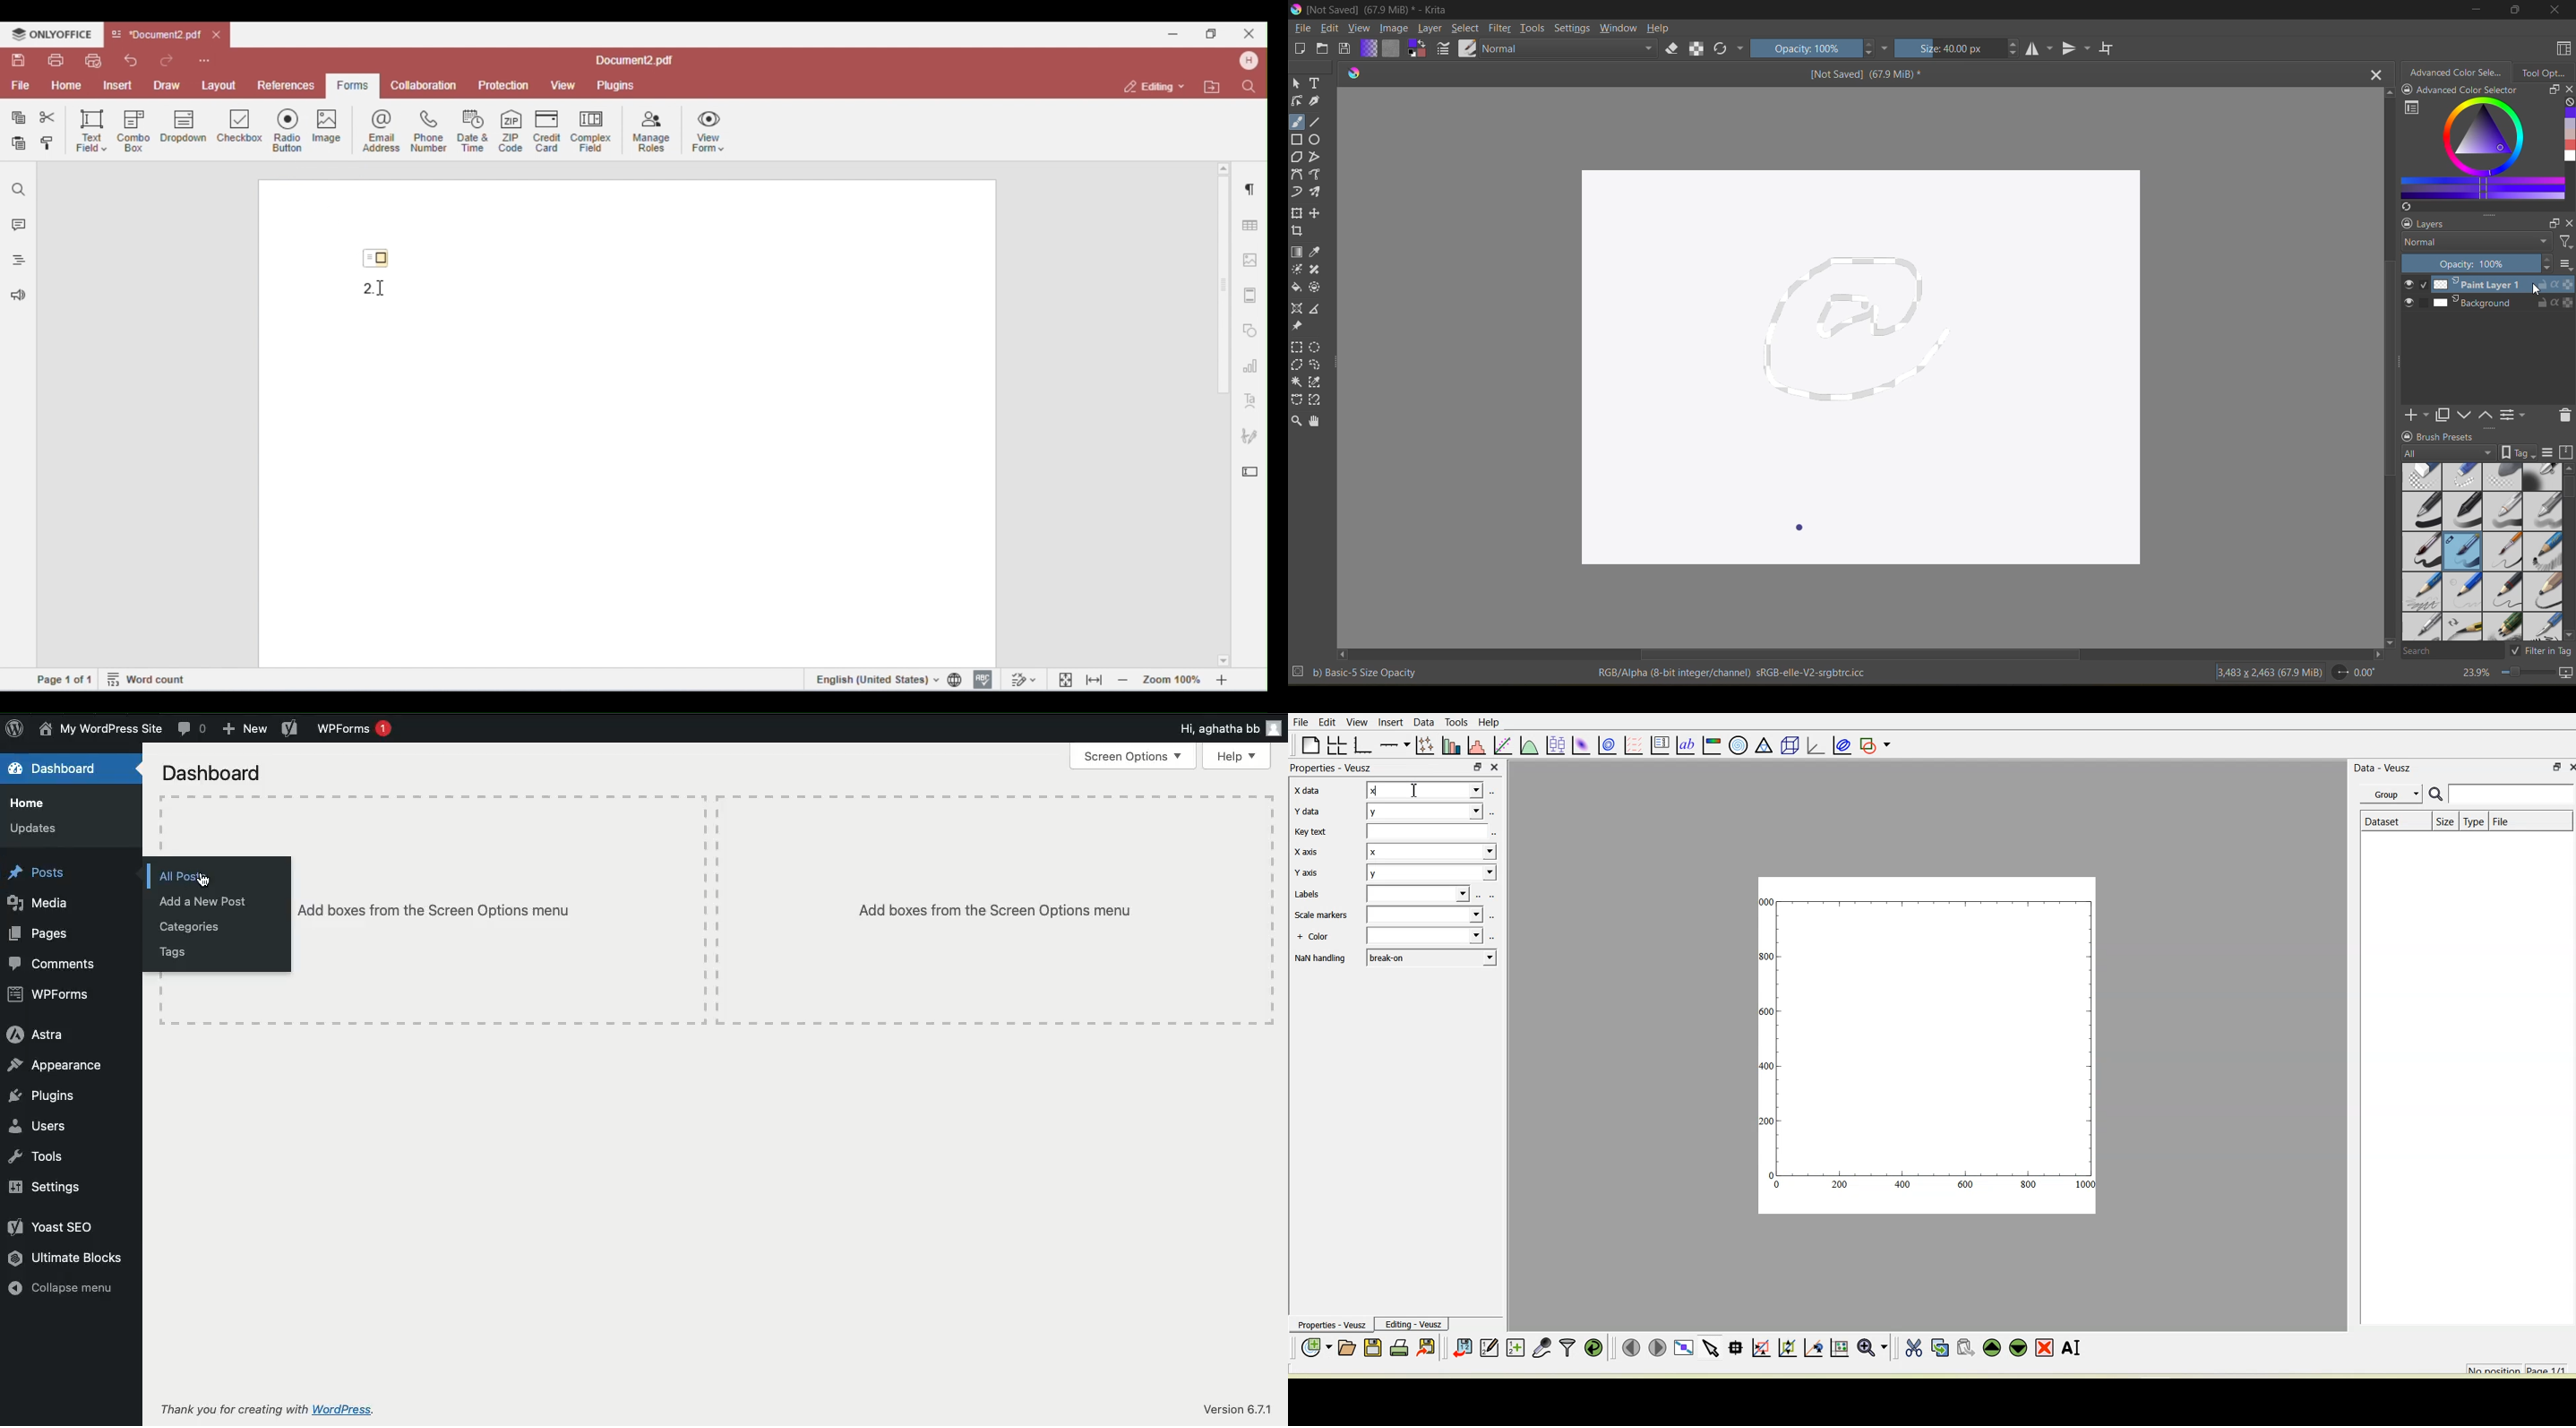  Describe the element at coordinates (2568, 89) in the screenshot. I see `close docker` at that location.